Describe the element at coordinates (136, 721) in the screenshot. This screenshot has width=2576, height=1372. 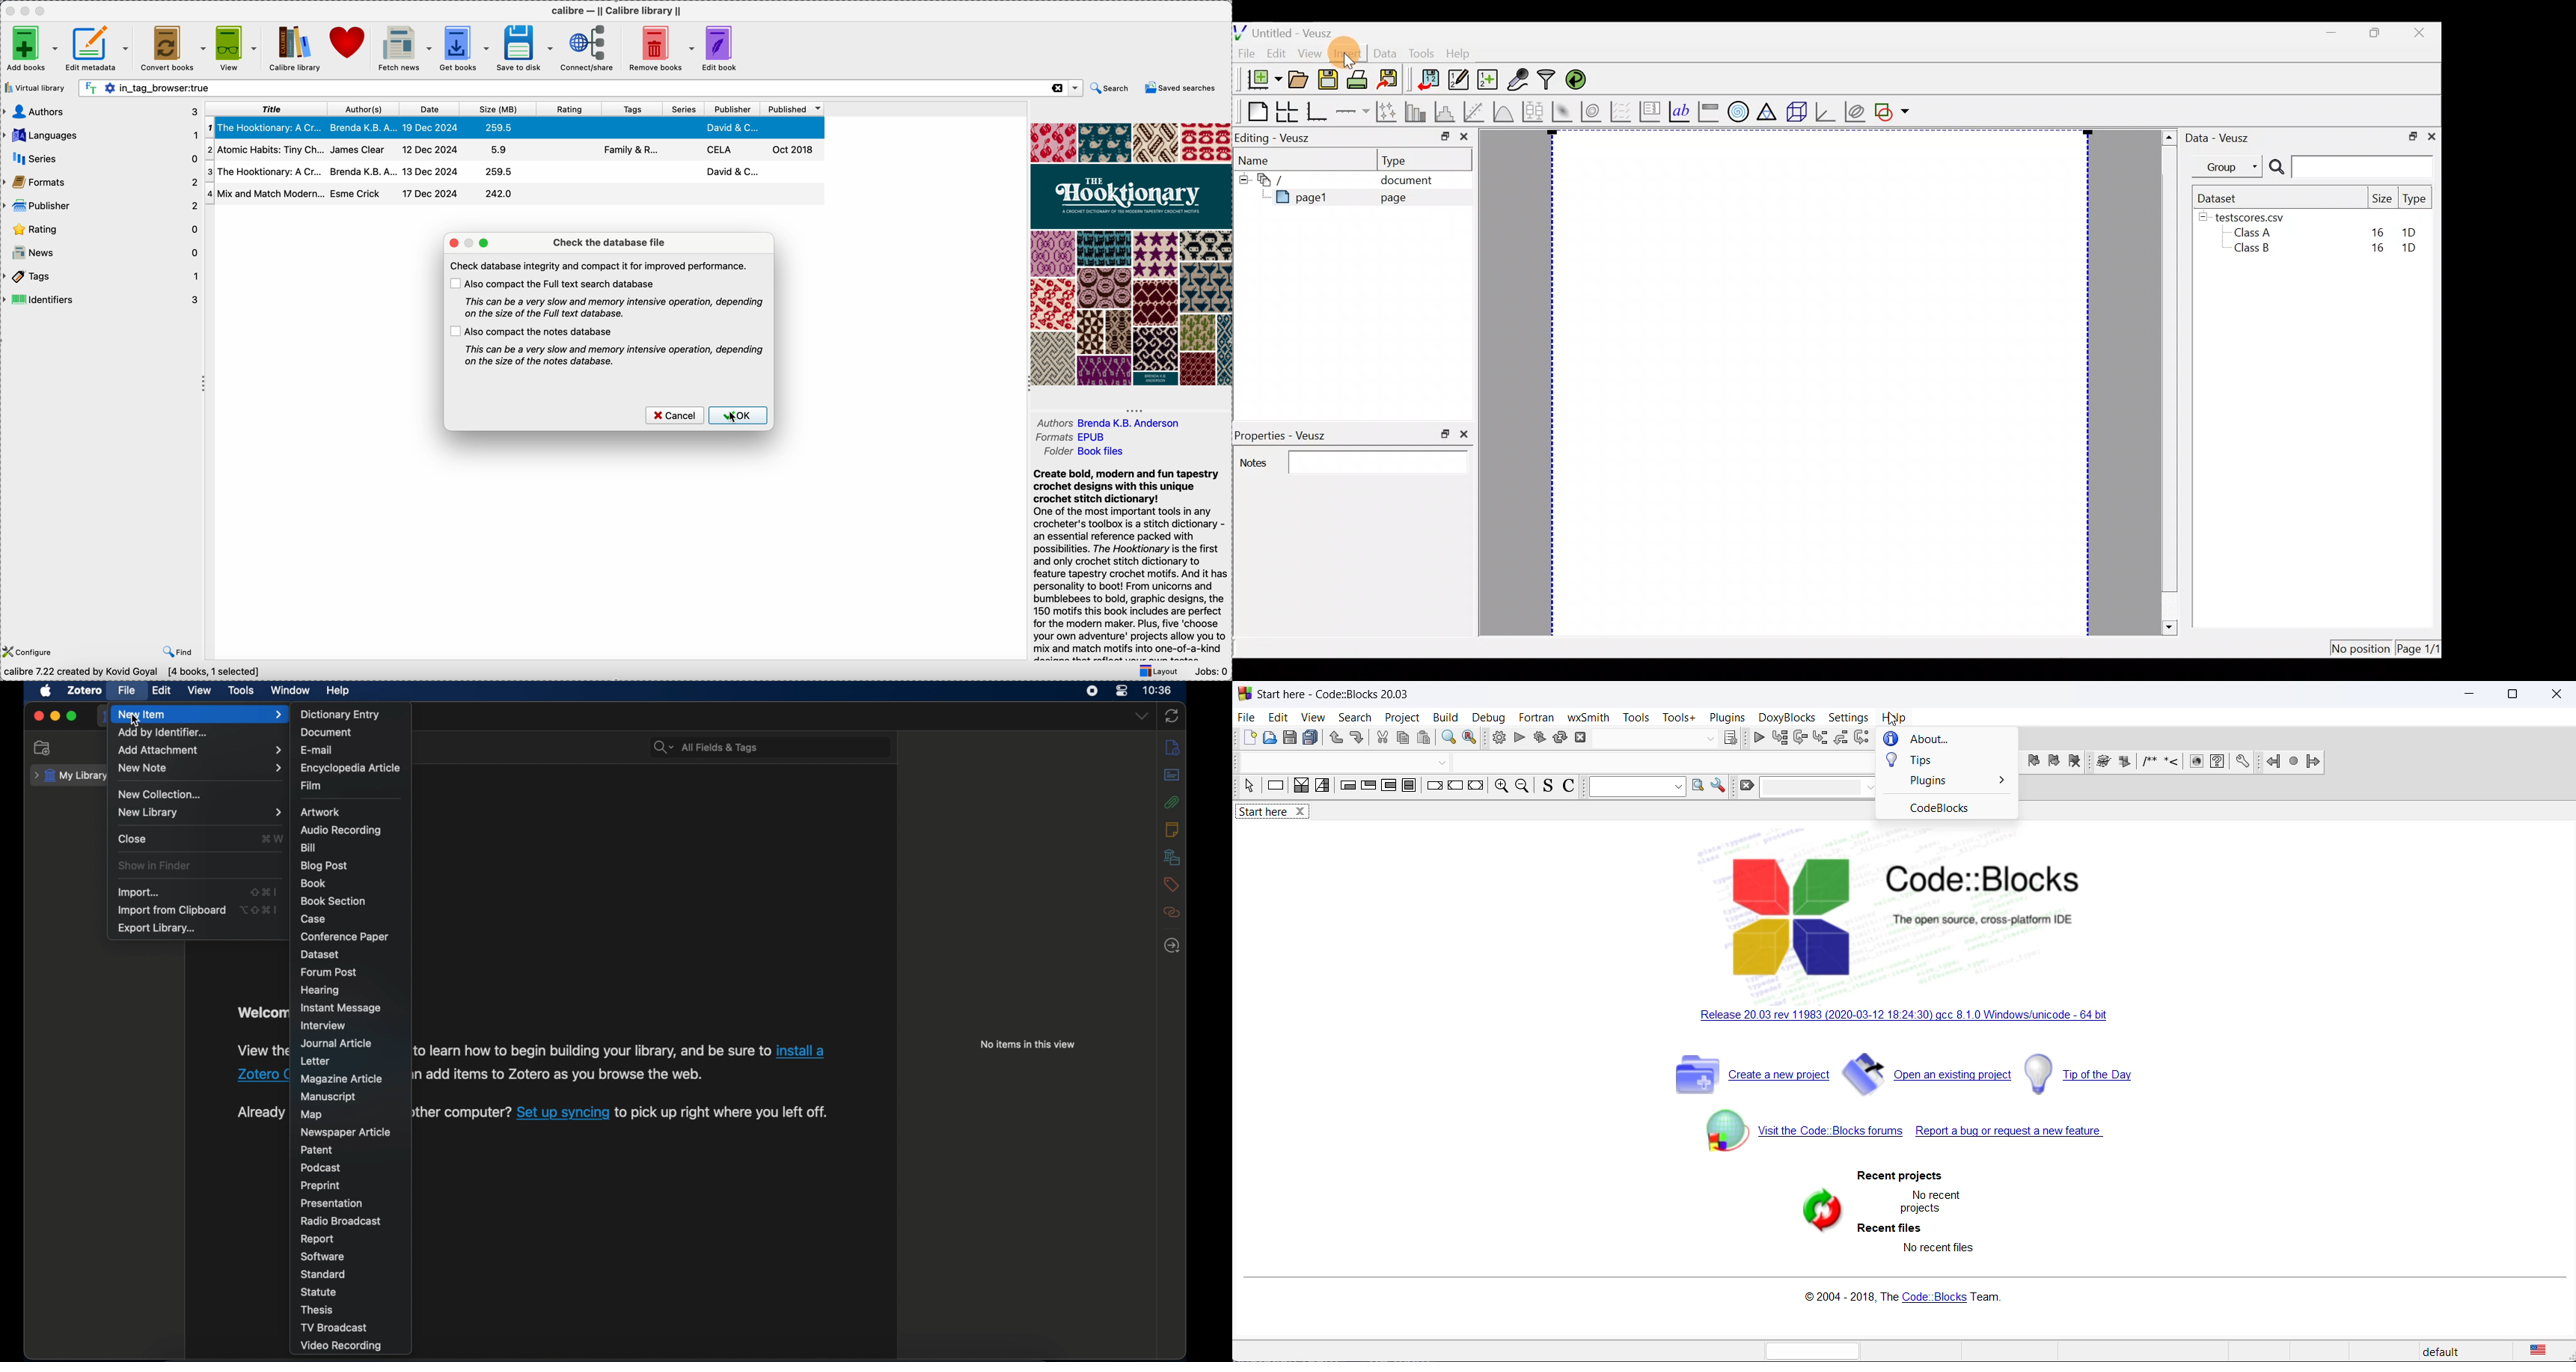
I see `cursor` at that location.